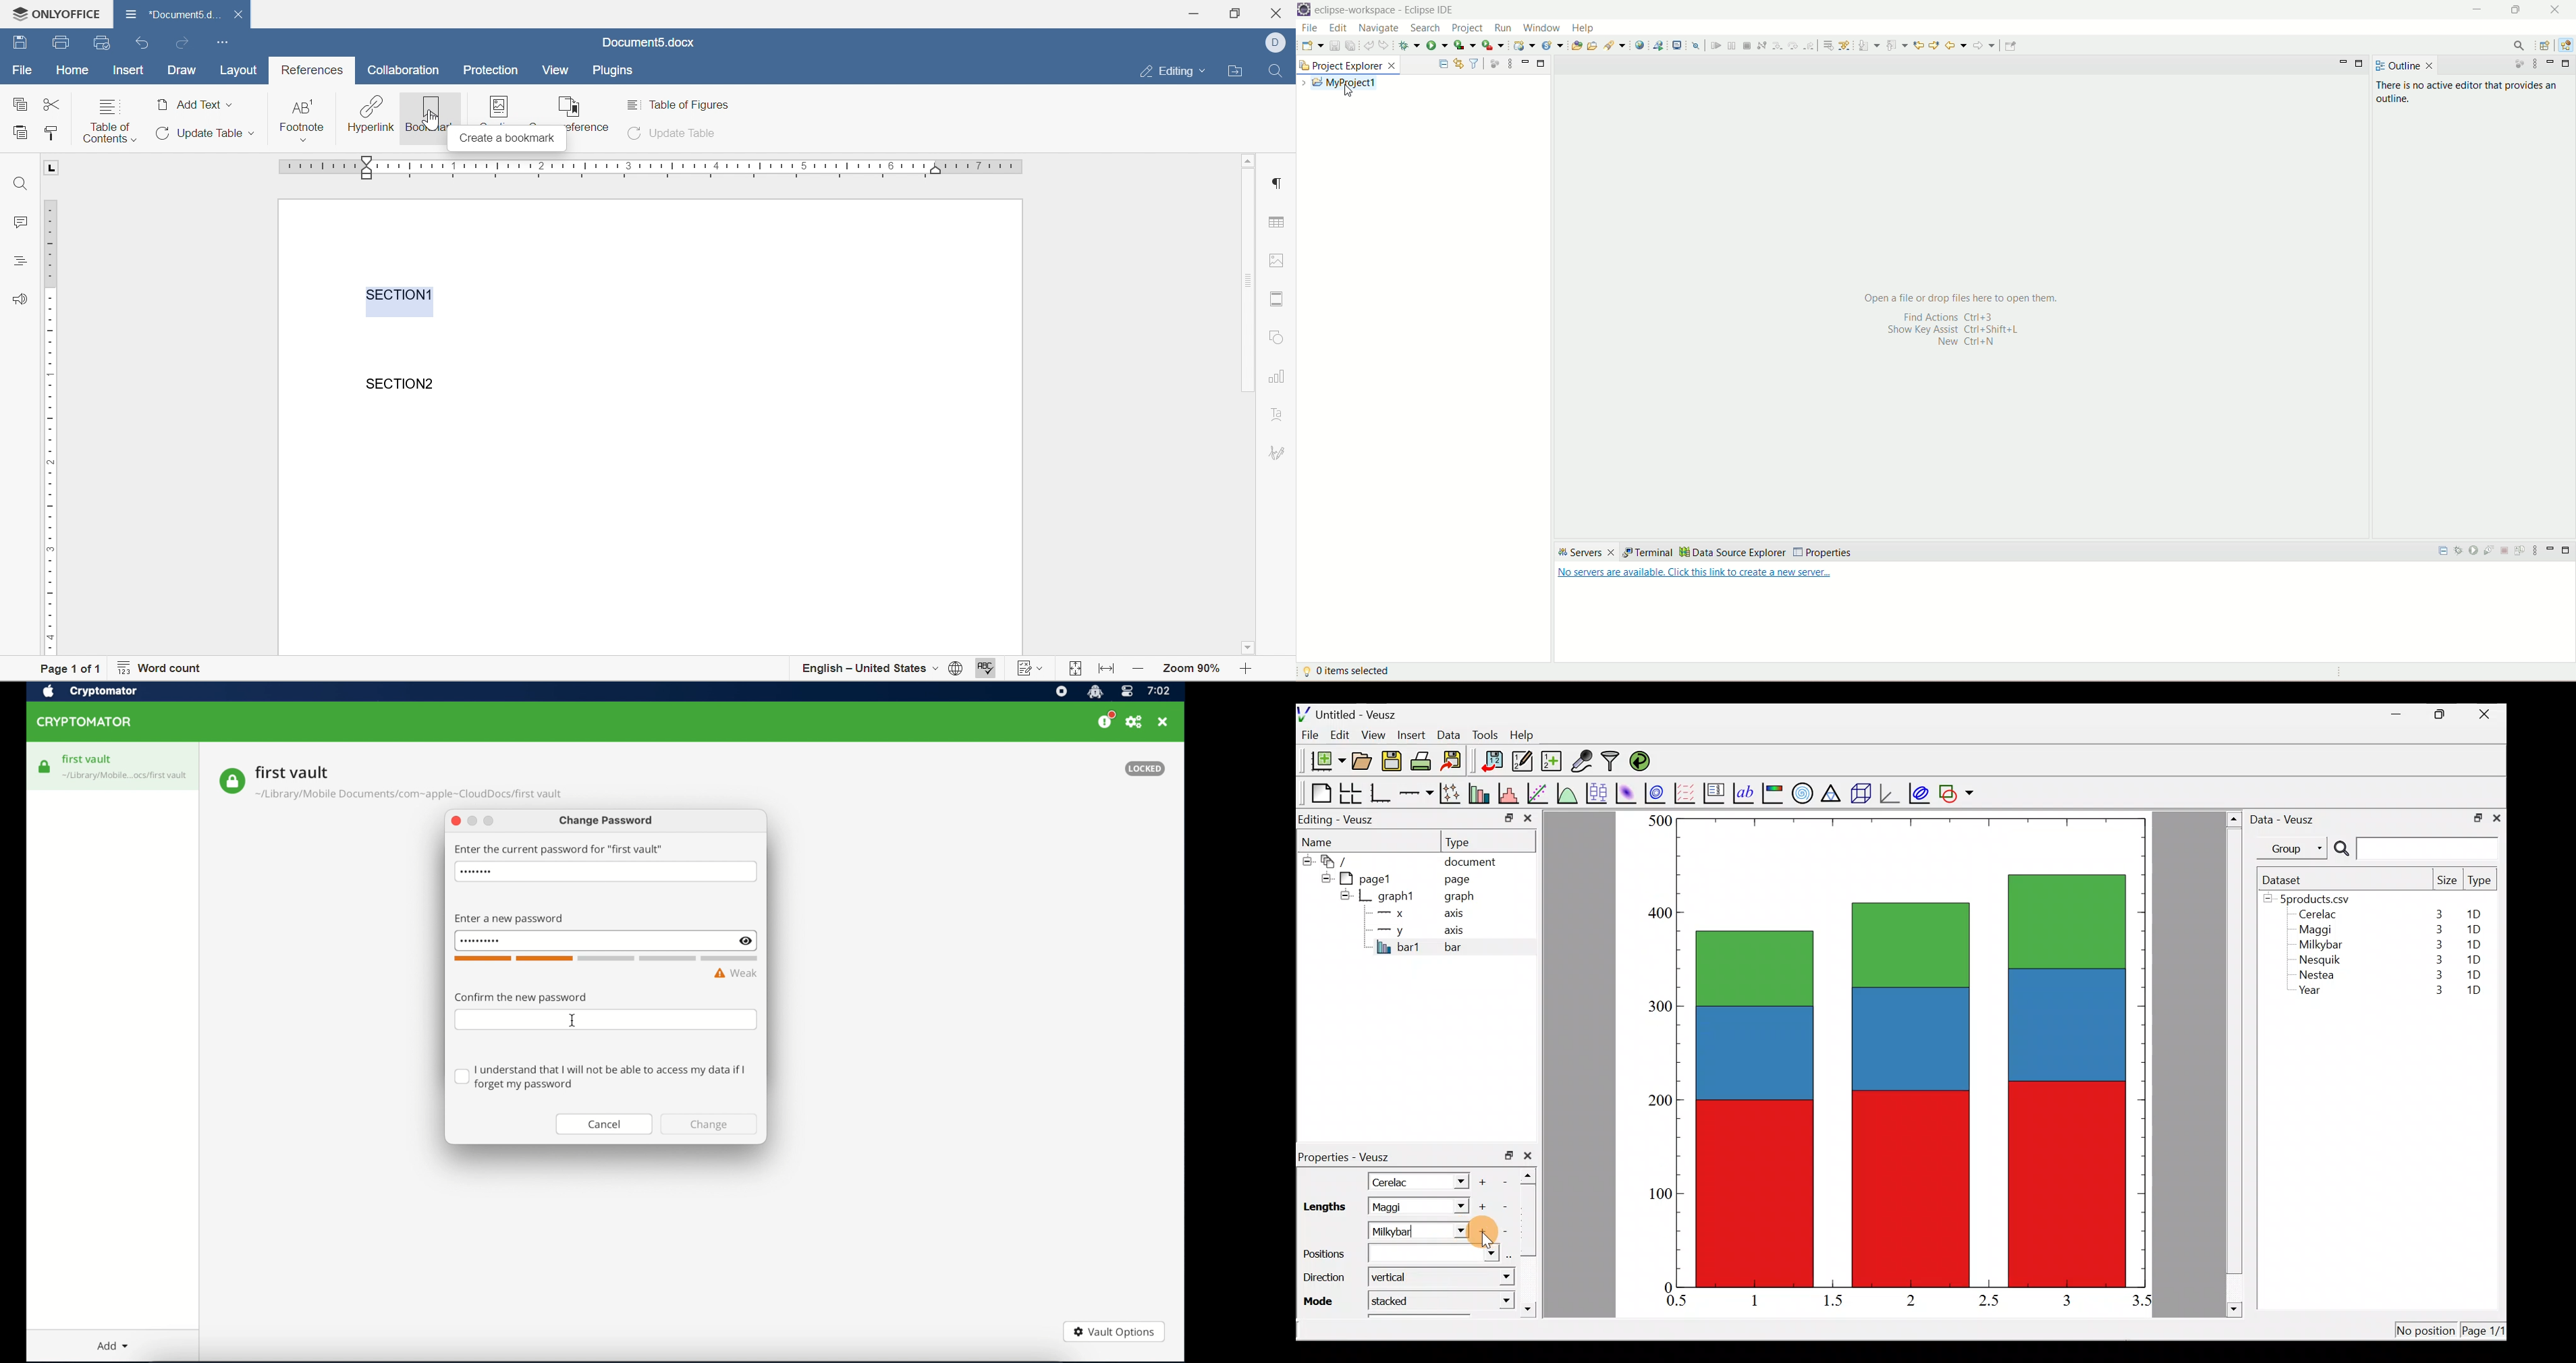 The image size is (2576, 1372). What do you see at coordinates (1493, 1278) in the screenshot?
I see `direction dropdown` at bounding box center [1493, 1278].